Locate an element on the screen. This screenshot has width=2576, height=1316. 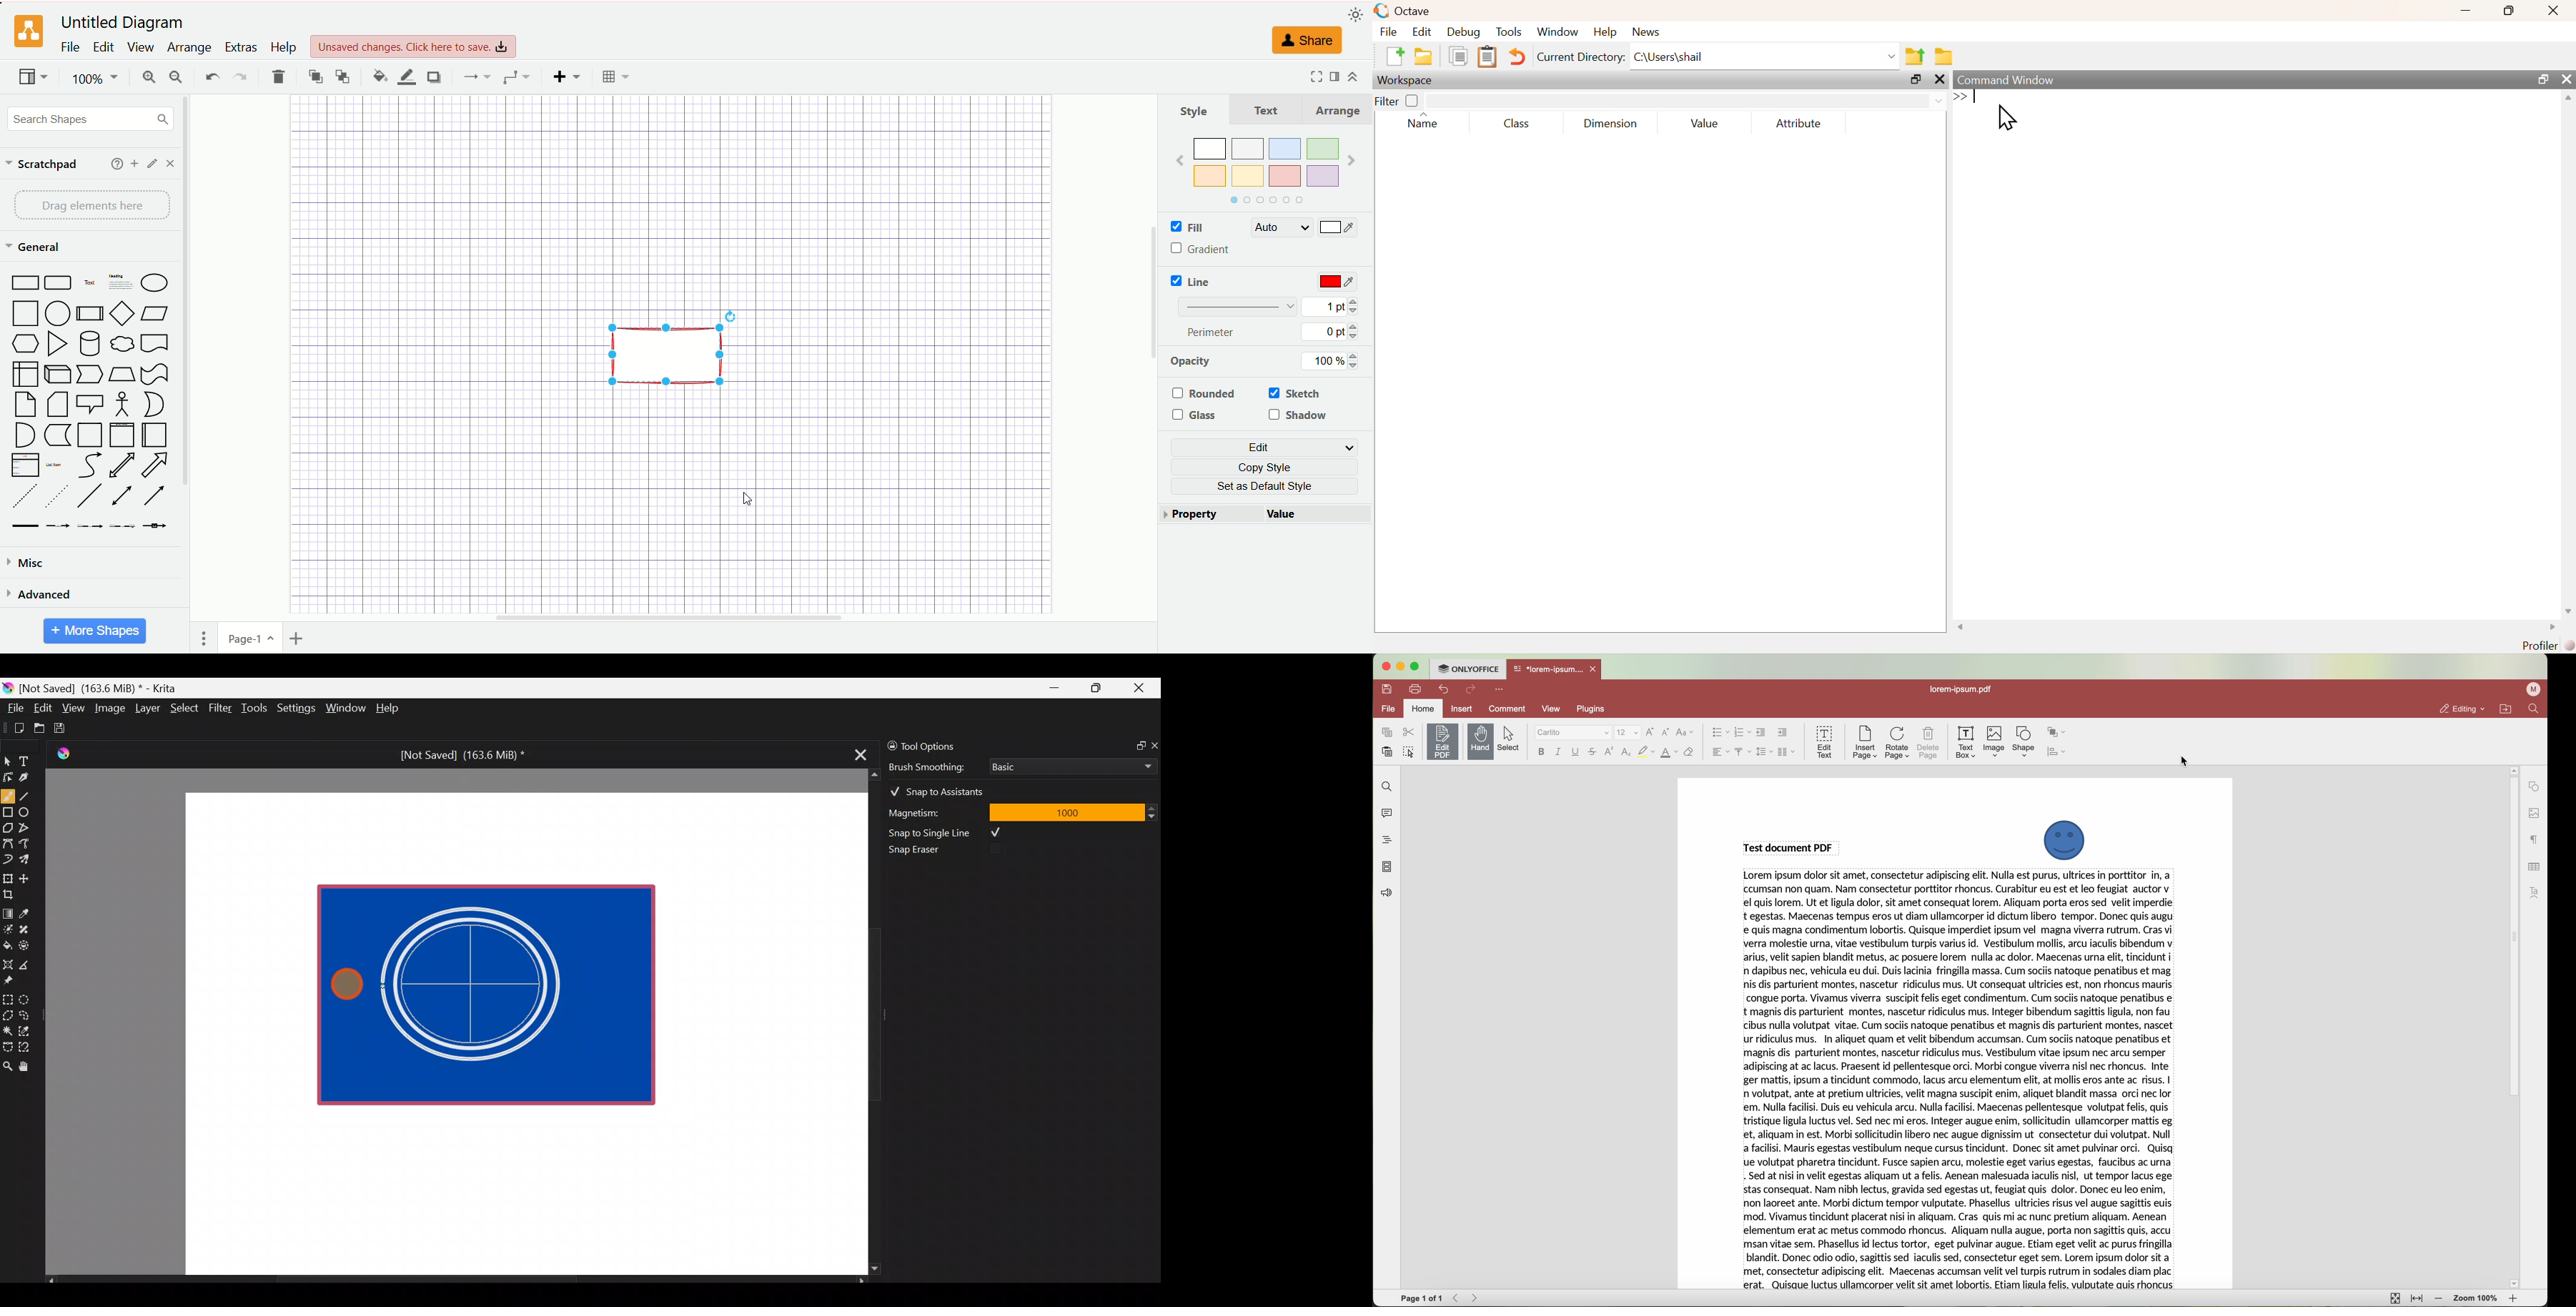
shape is located at coordinates (2023, 741).